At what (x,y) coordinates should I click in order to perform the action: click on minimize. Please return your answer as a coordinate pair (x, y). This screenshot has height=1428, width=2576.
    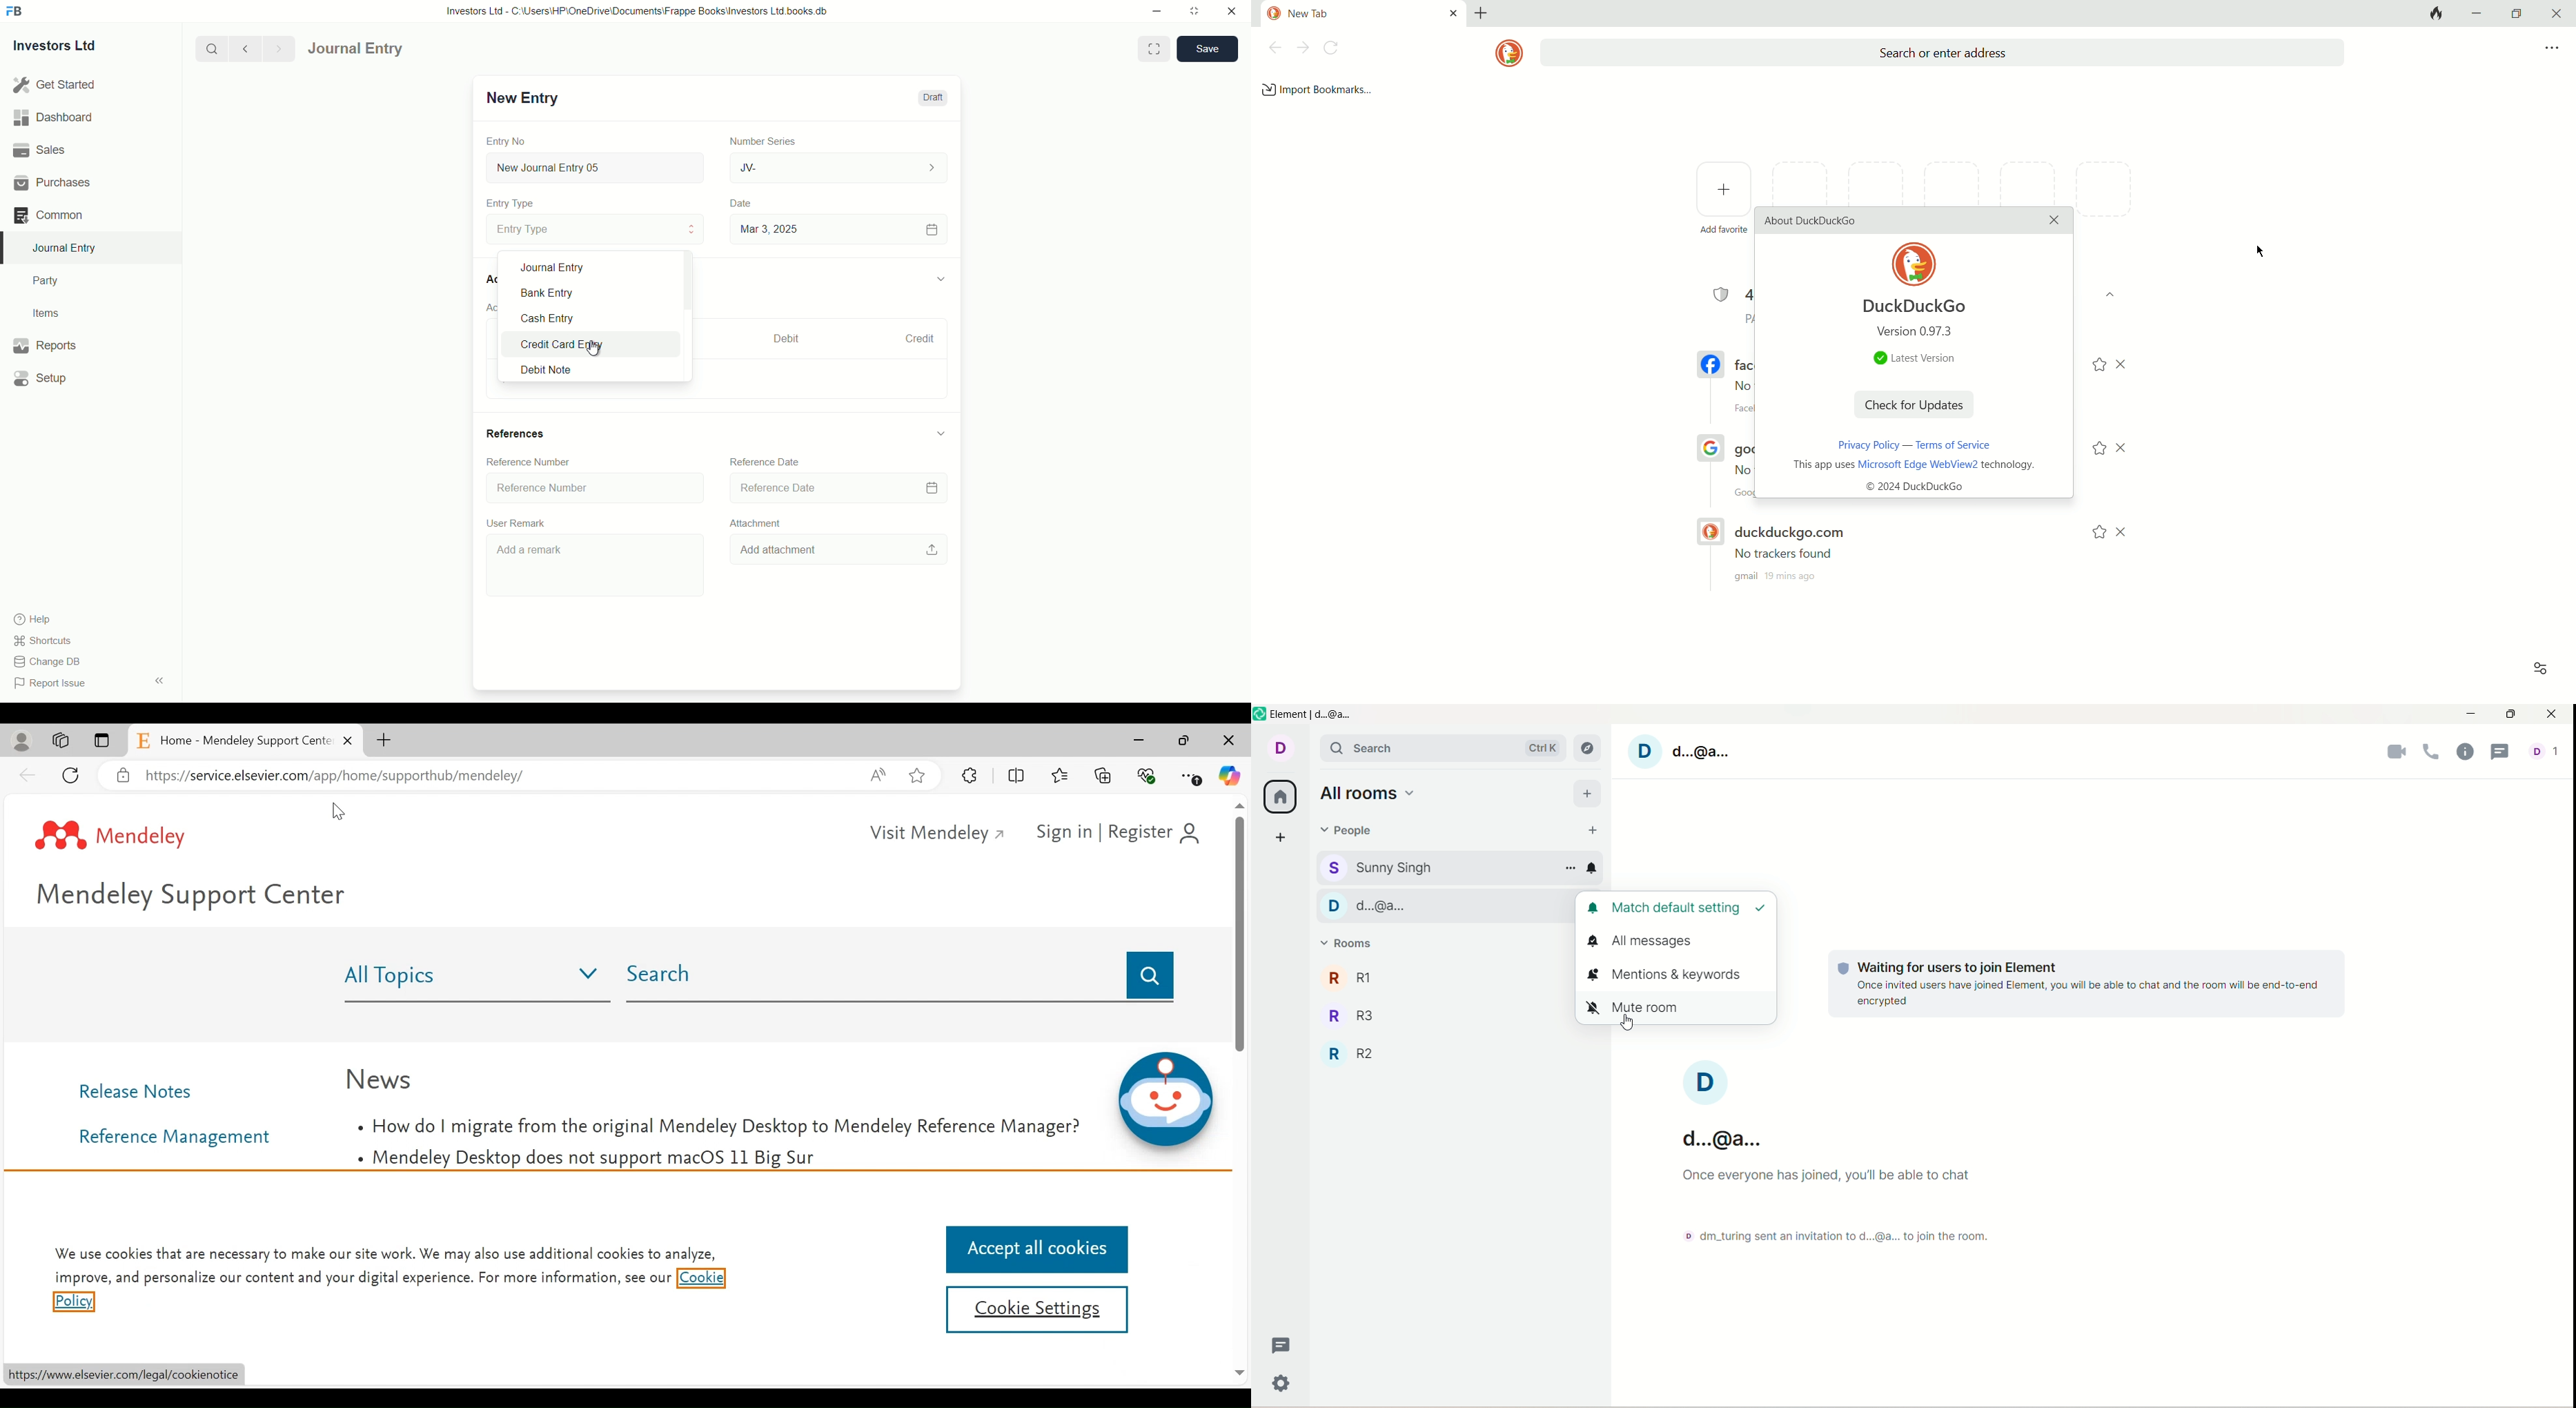
    Looking at the image, I should click on (1154, 10).